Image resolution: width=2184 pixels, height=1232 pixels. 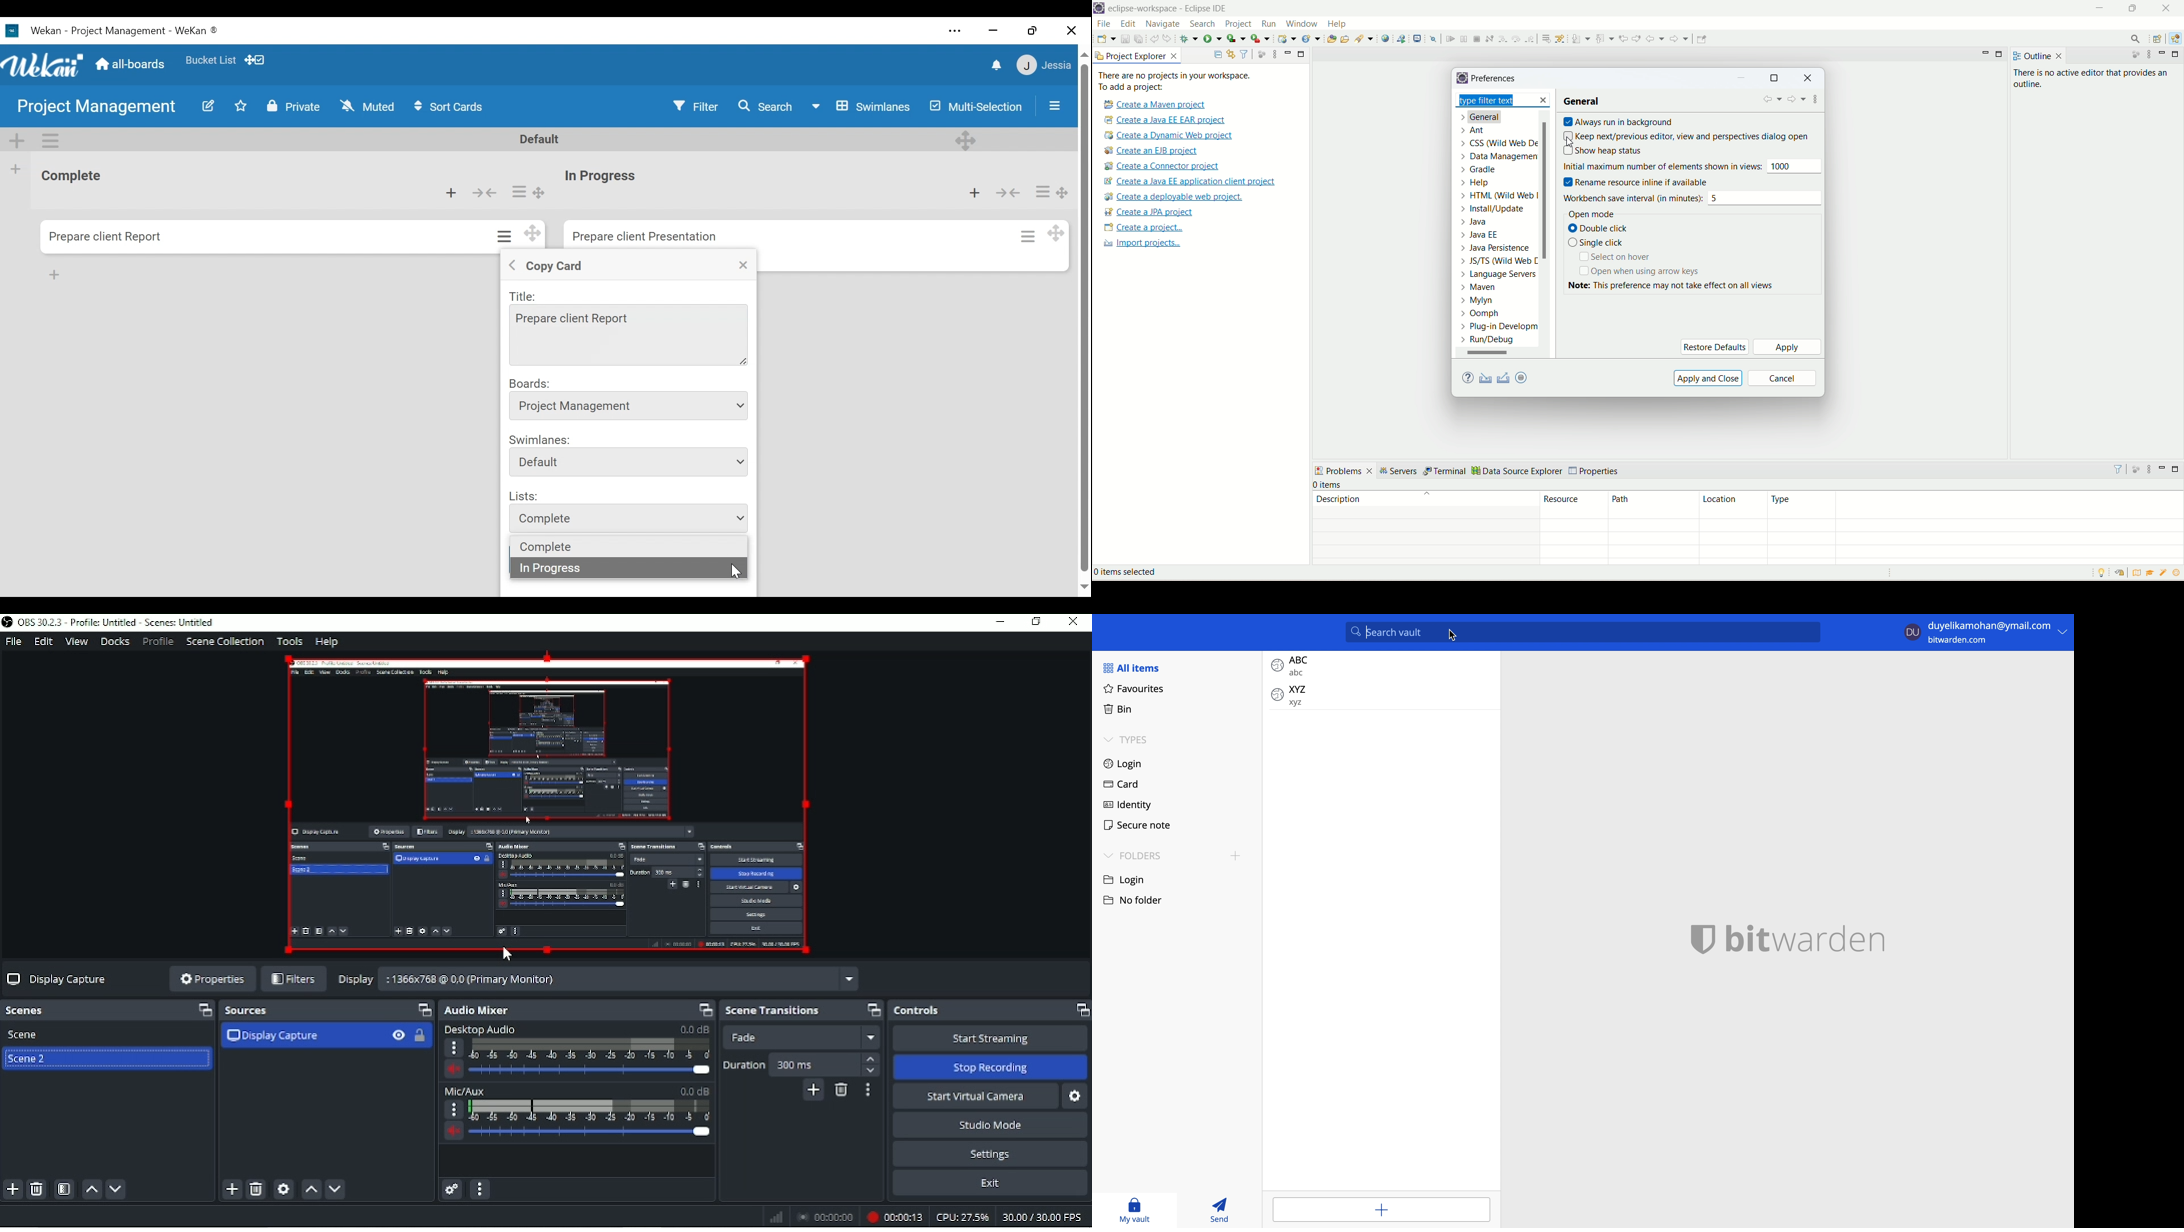 I want to click on bitwarden.com, so click(x=1962, y=643).